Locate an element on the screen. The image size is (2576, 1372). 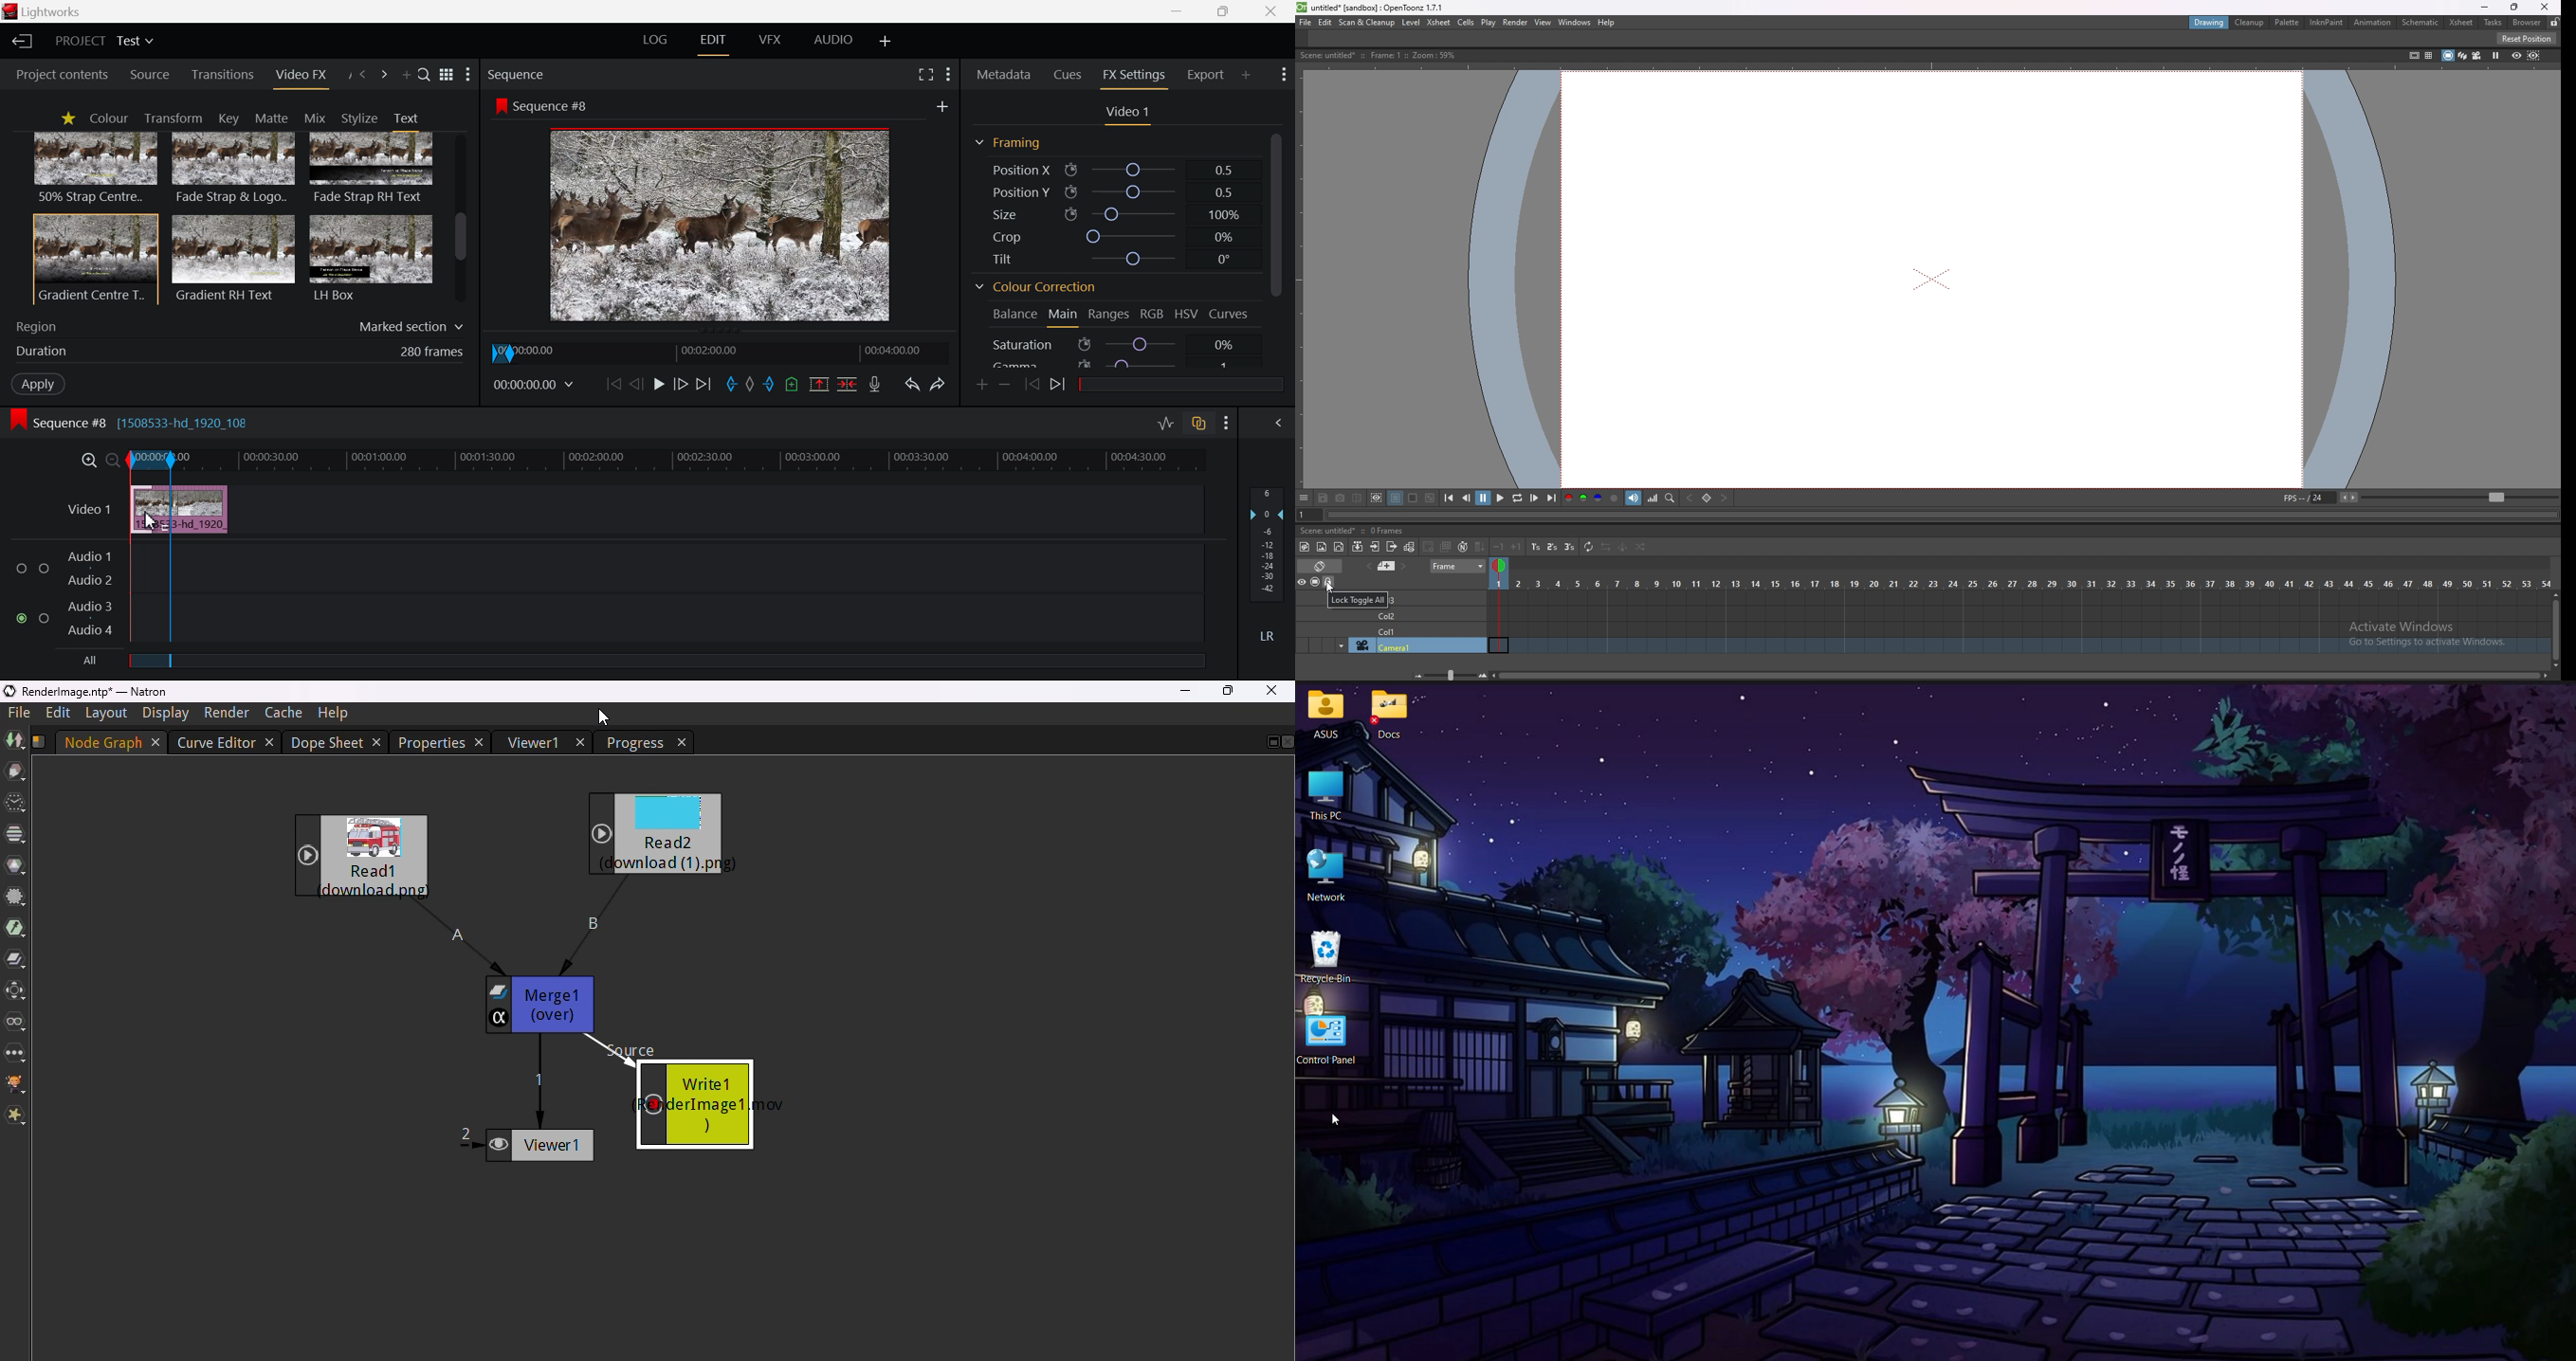
£2
Network is located at coordinates (1336, 873).